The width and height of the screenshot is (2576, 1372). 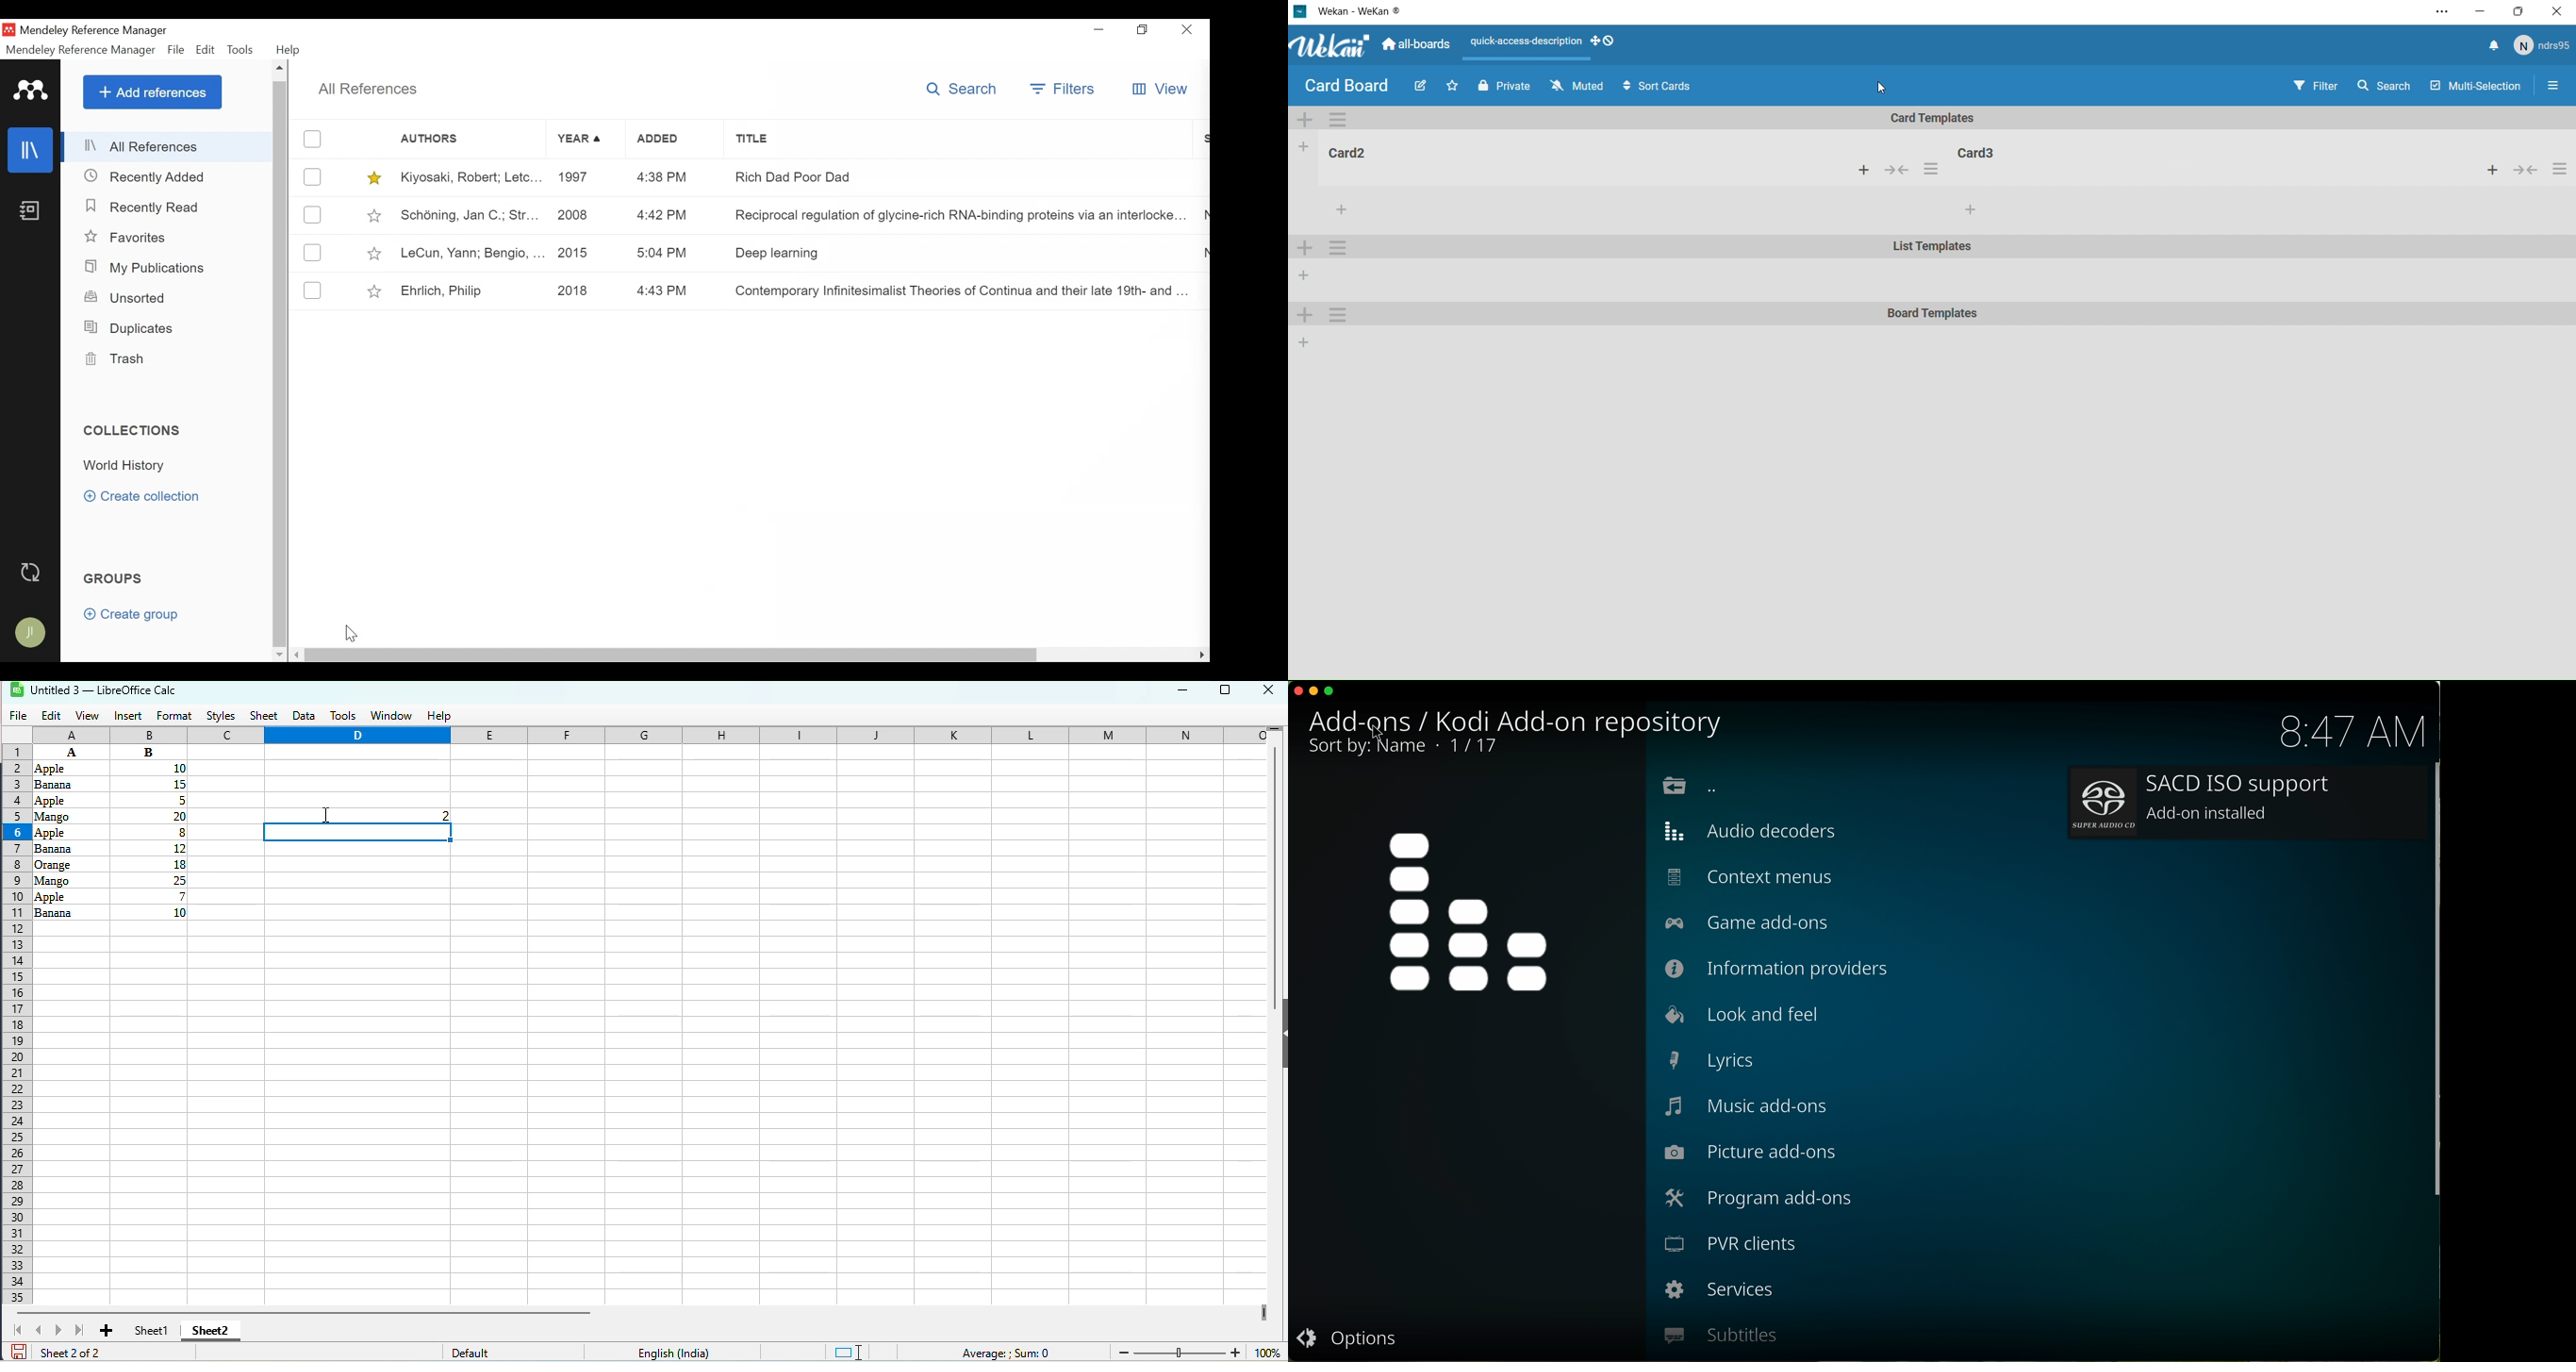 What do you see at coordinates (1099, 31) in the screenshot?
I see `minimize` at bounding box center [1099, 31].